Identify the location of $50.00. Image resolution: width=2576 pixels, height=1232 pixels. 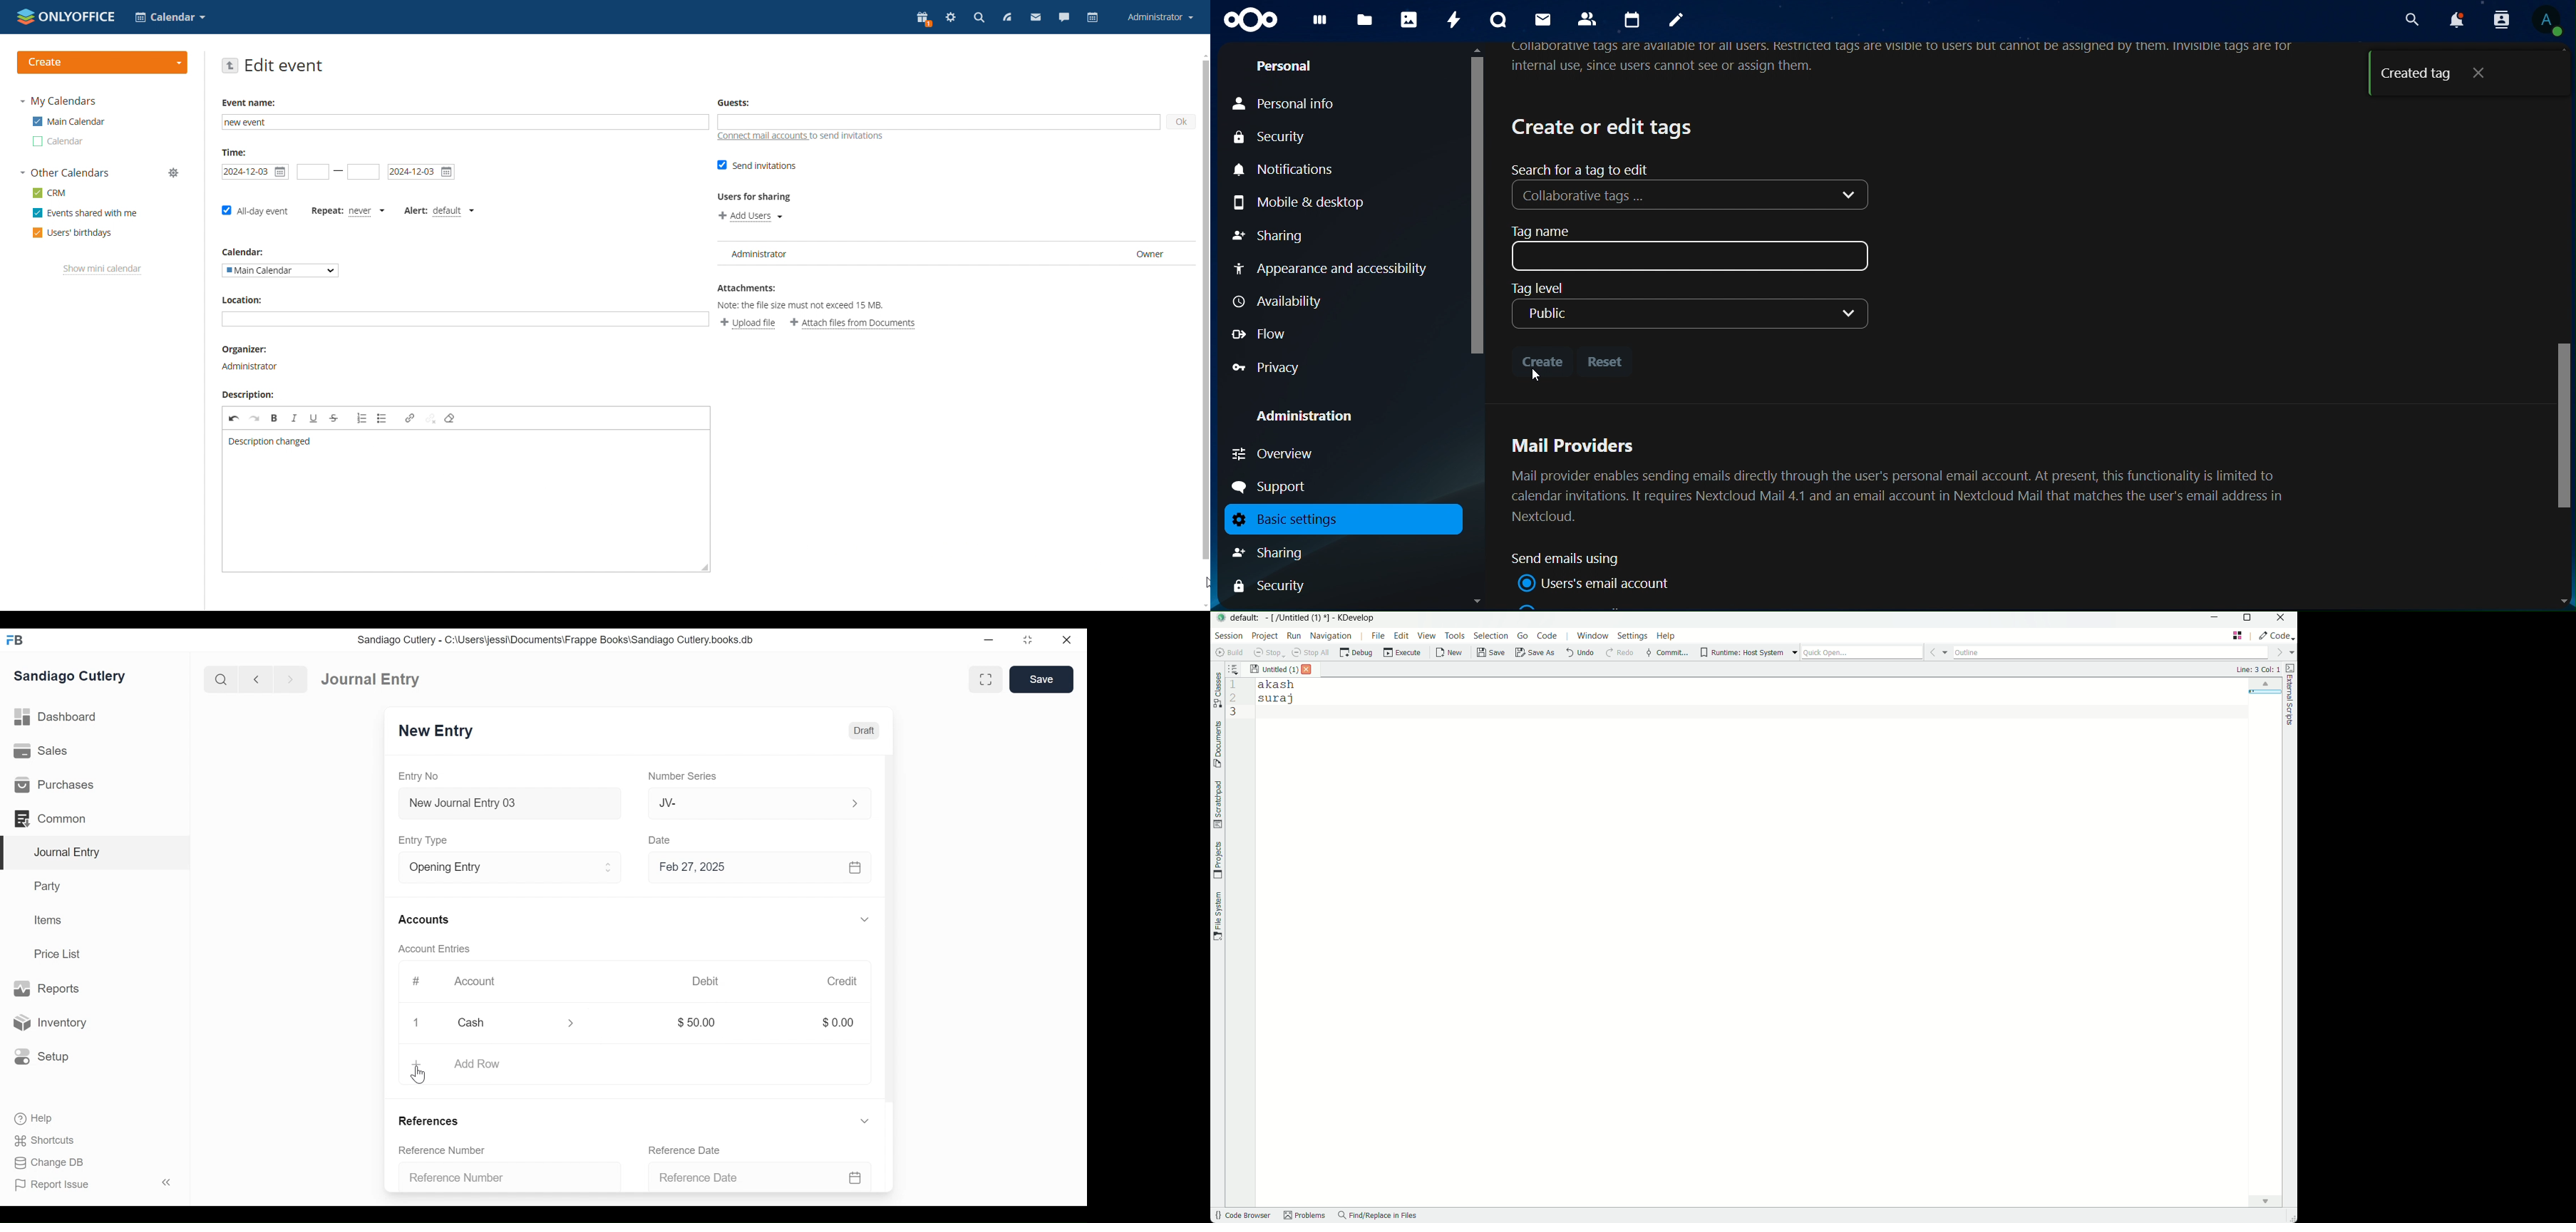
(702, 1022).